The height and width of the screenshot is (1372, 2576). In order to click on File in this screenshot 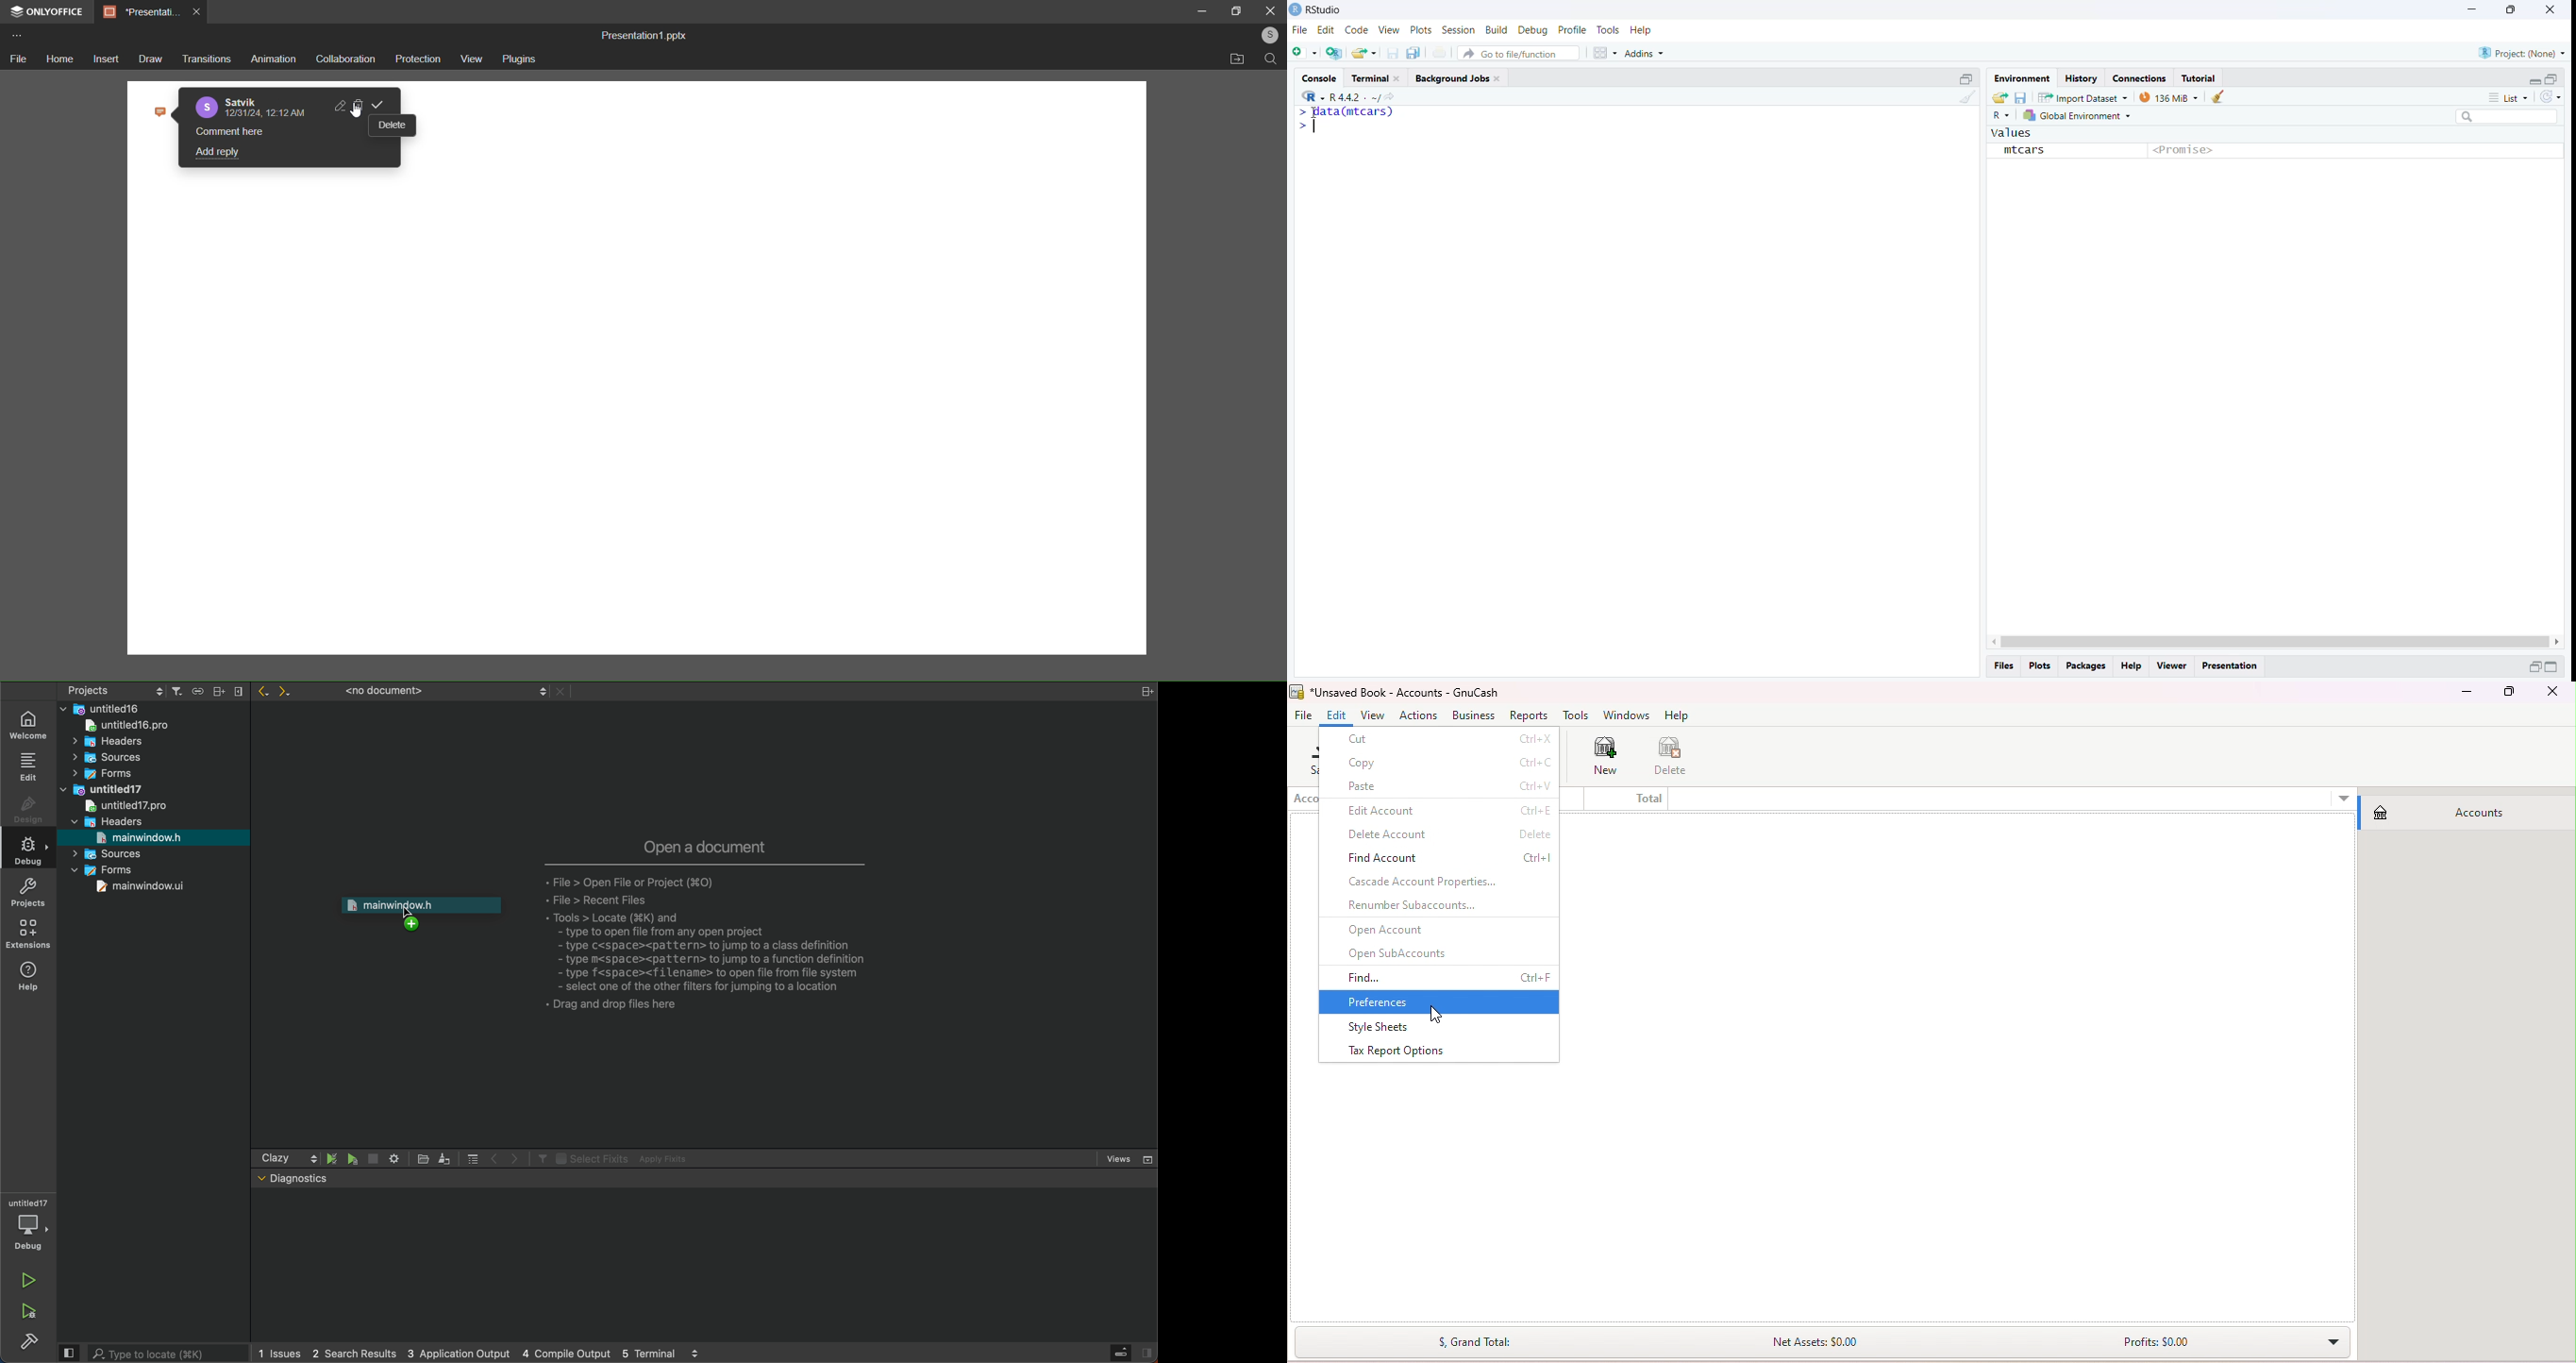, I will do `click(1301, 29)`.